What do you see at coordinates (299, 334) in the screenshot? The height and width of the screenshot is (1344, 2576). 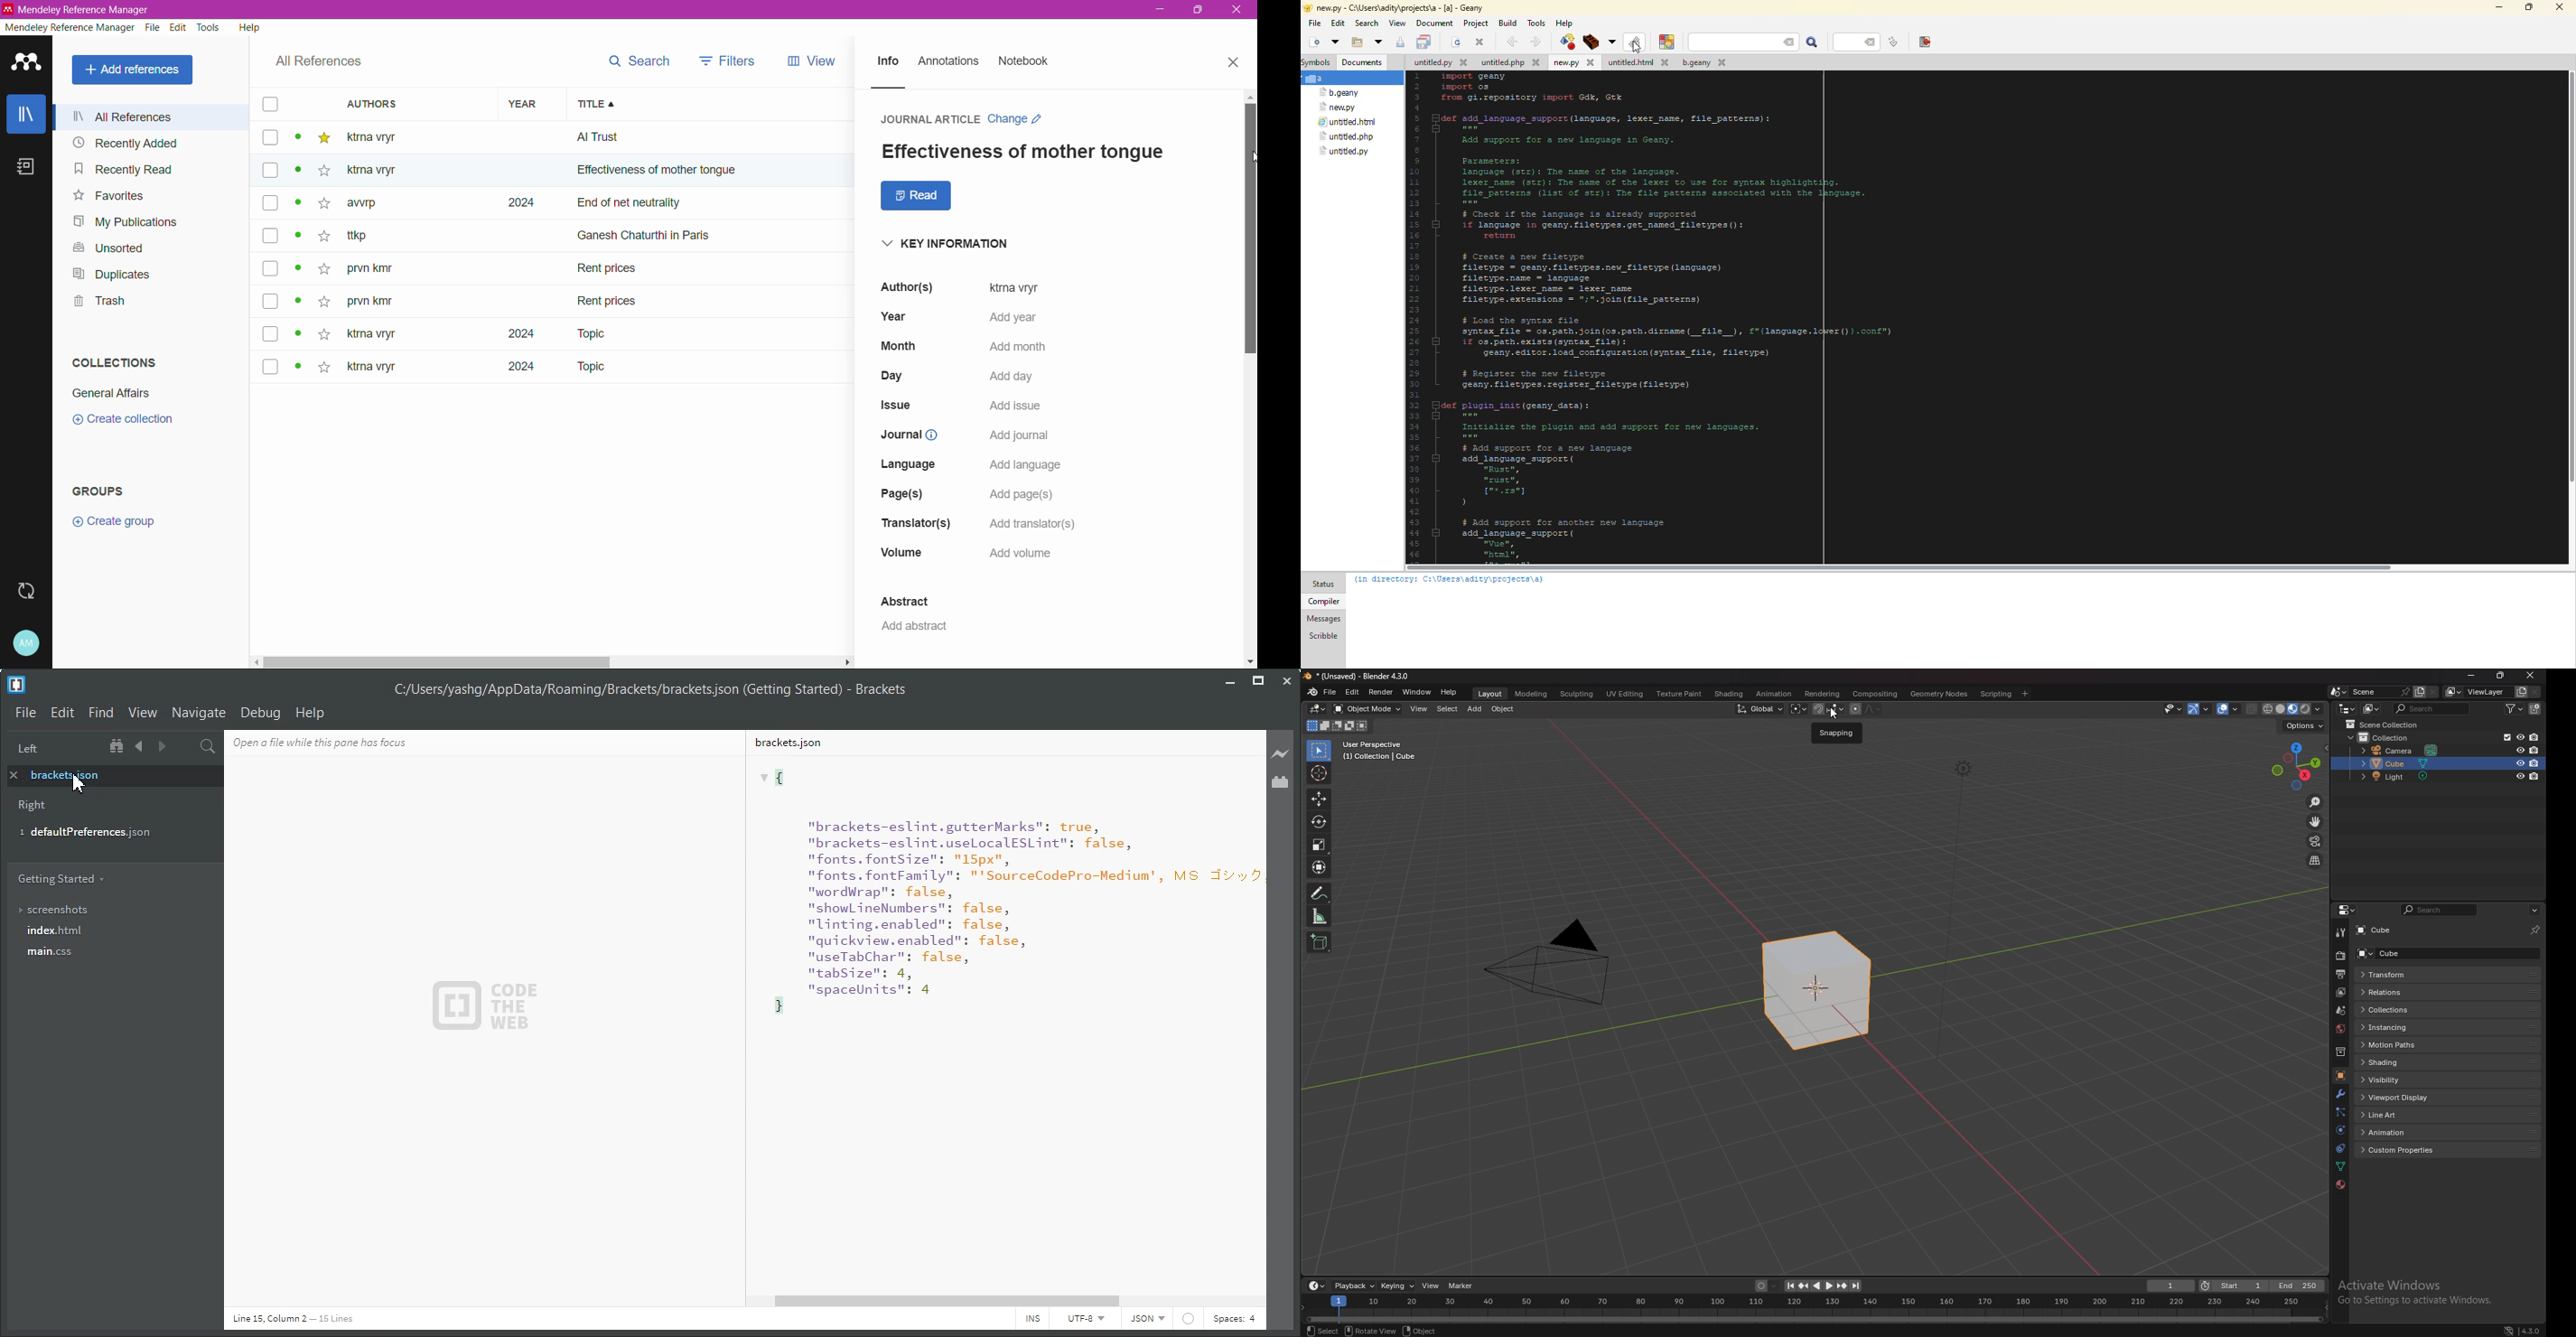 I see `dot ` at bounding box center [299, 334].